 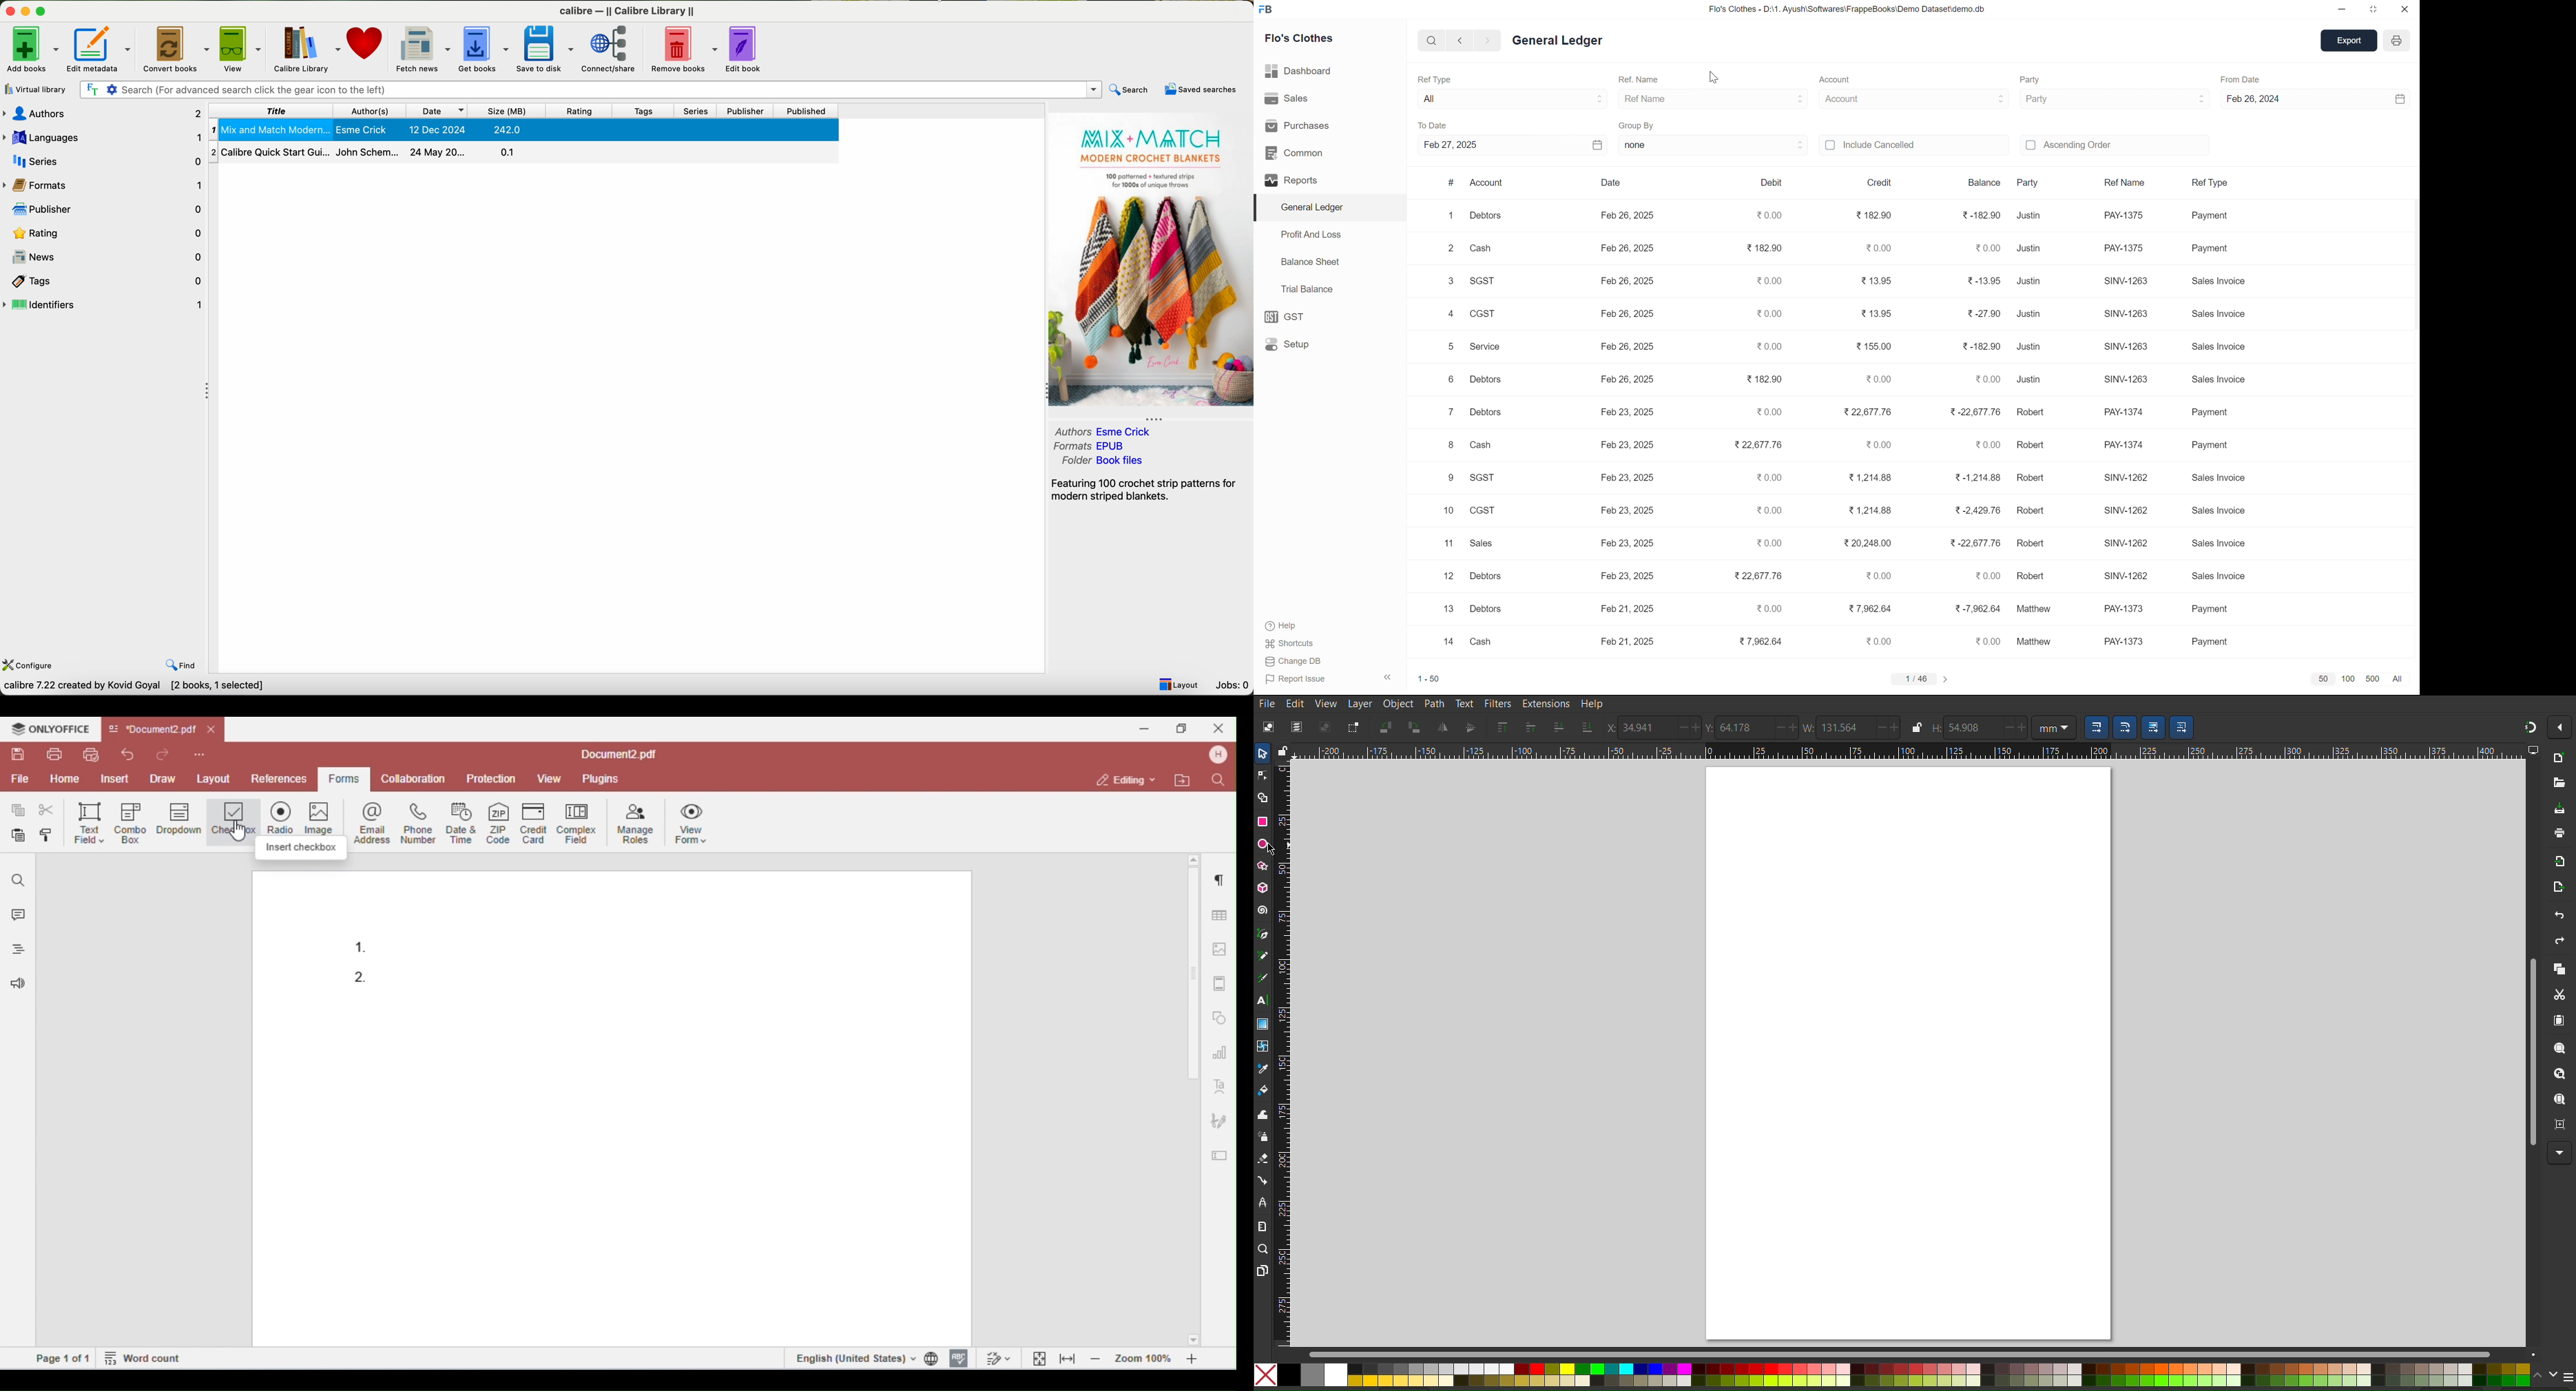 I want to click on ref type, so click(x=1436, y=79).